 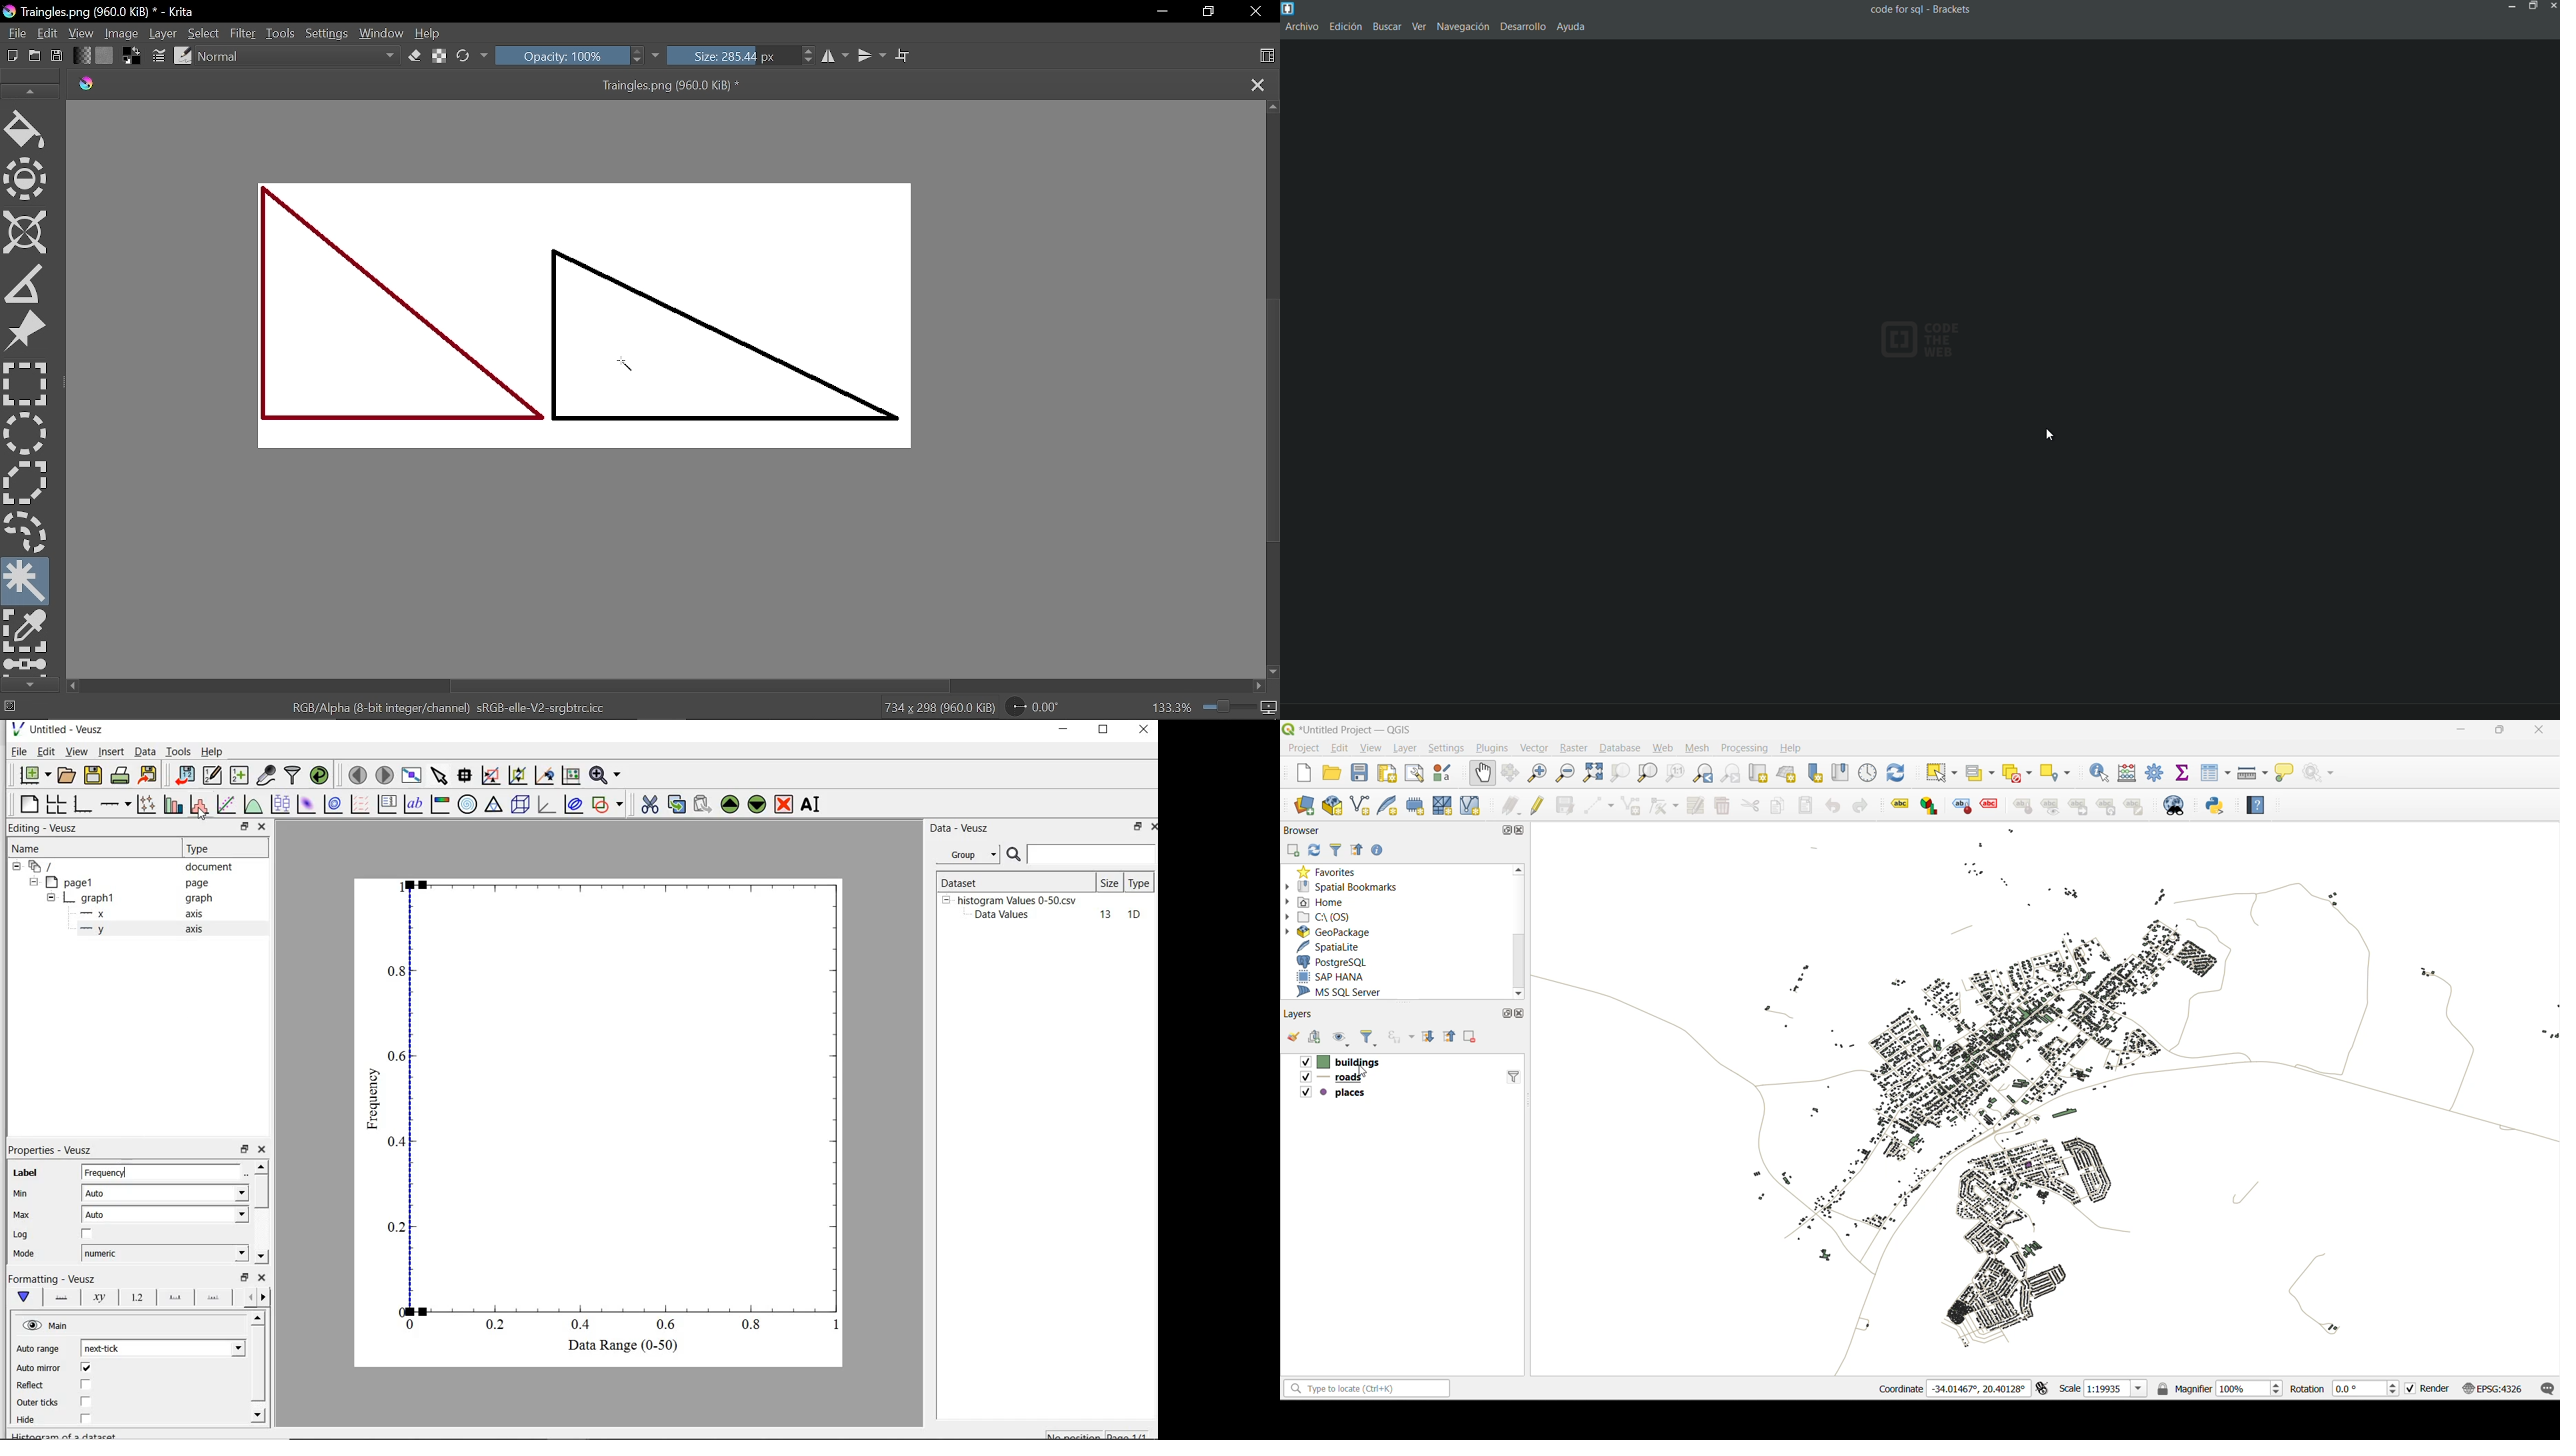 What do you see at coordinates (1483, 775) in the screenshot?
I see `pan map` at bounding box center [1483, 775].